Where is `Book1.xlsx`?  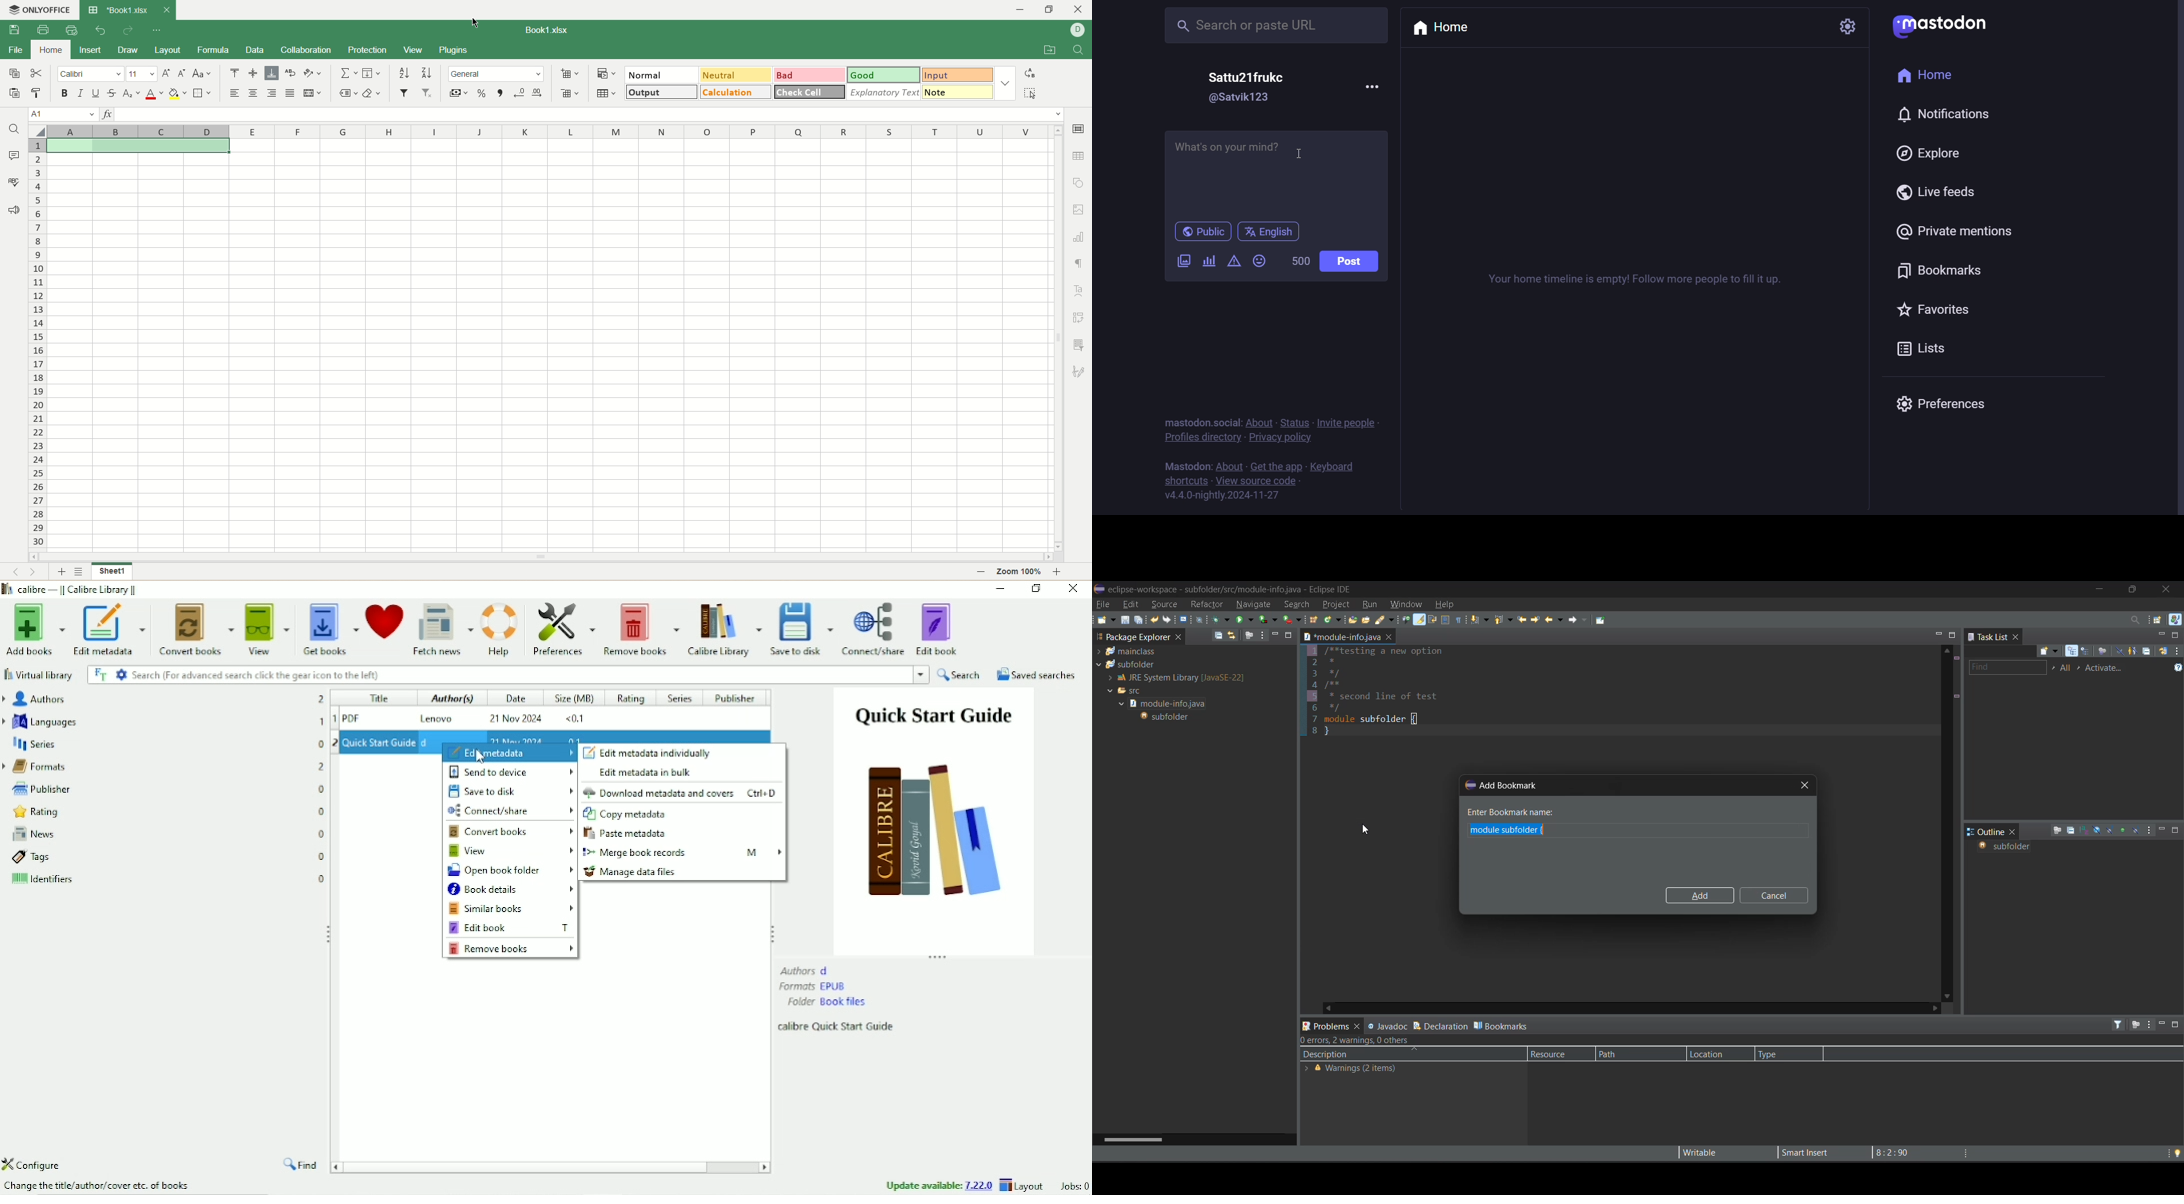 Book1.xlsx is located at coordinates (118, 10).